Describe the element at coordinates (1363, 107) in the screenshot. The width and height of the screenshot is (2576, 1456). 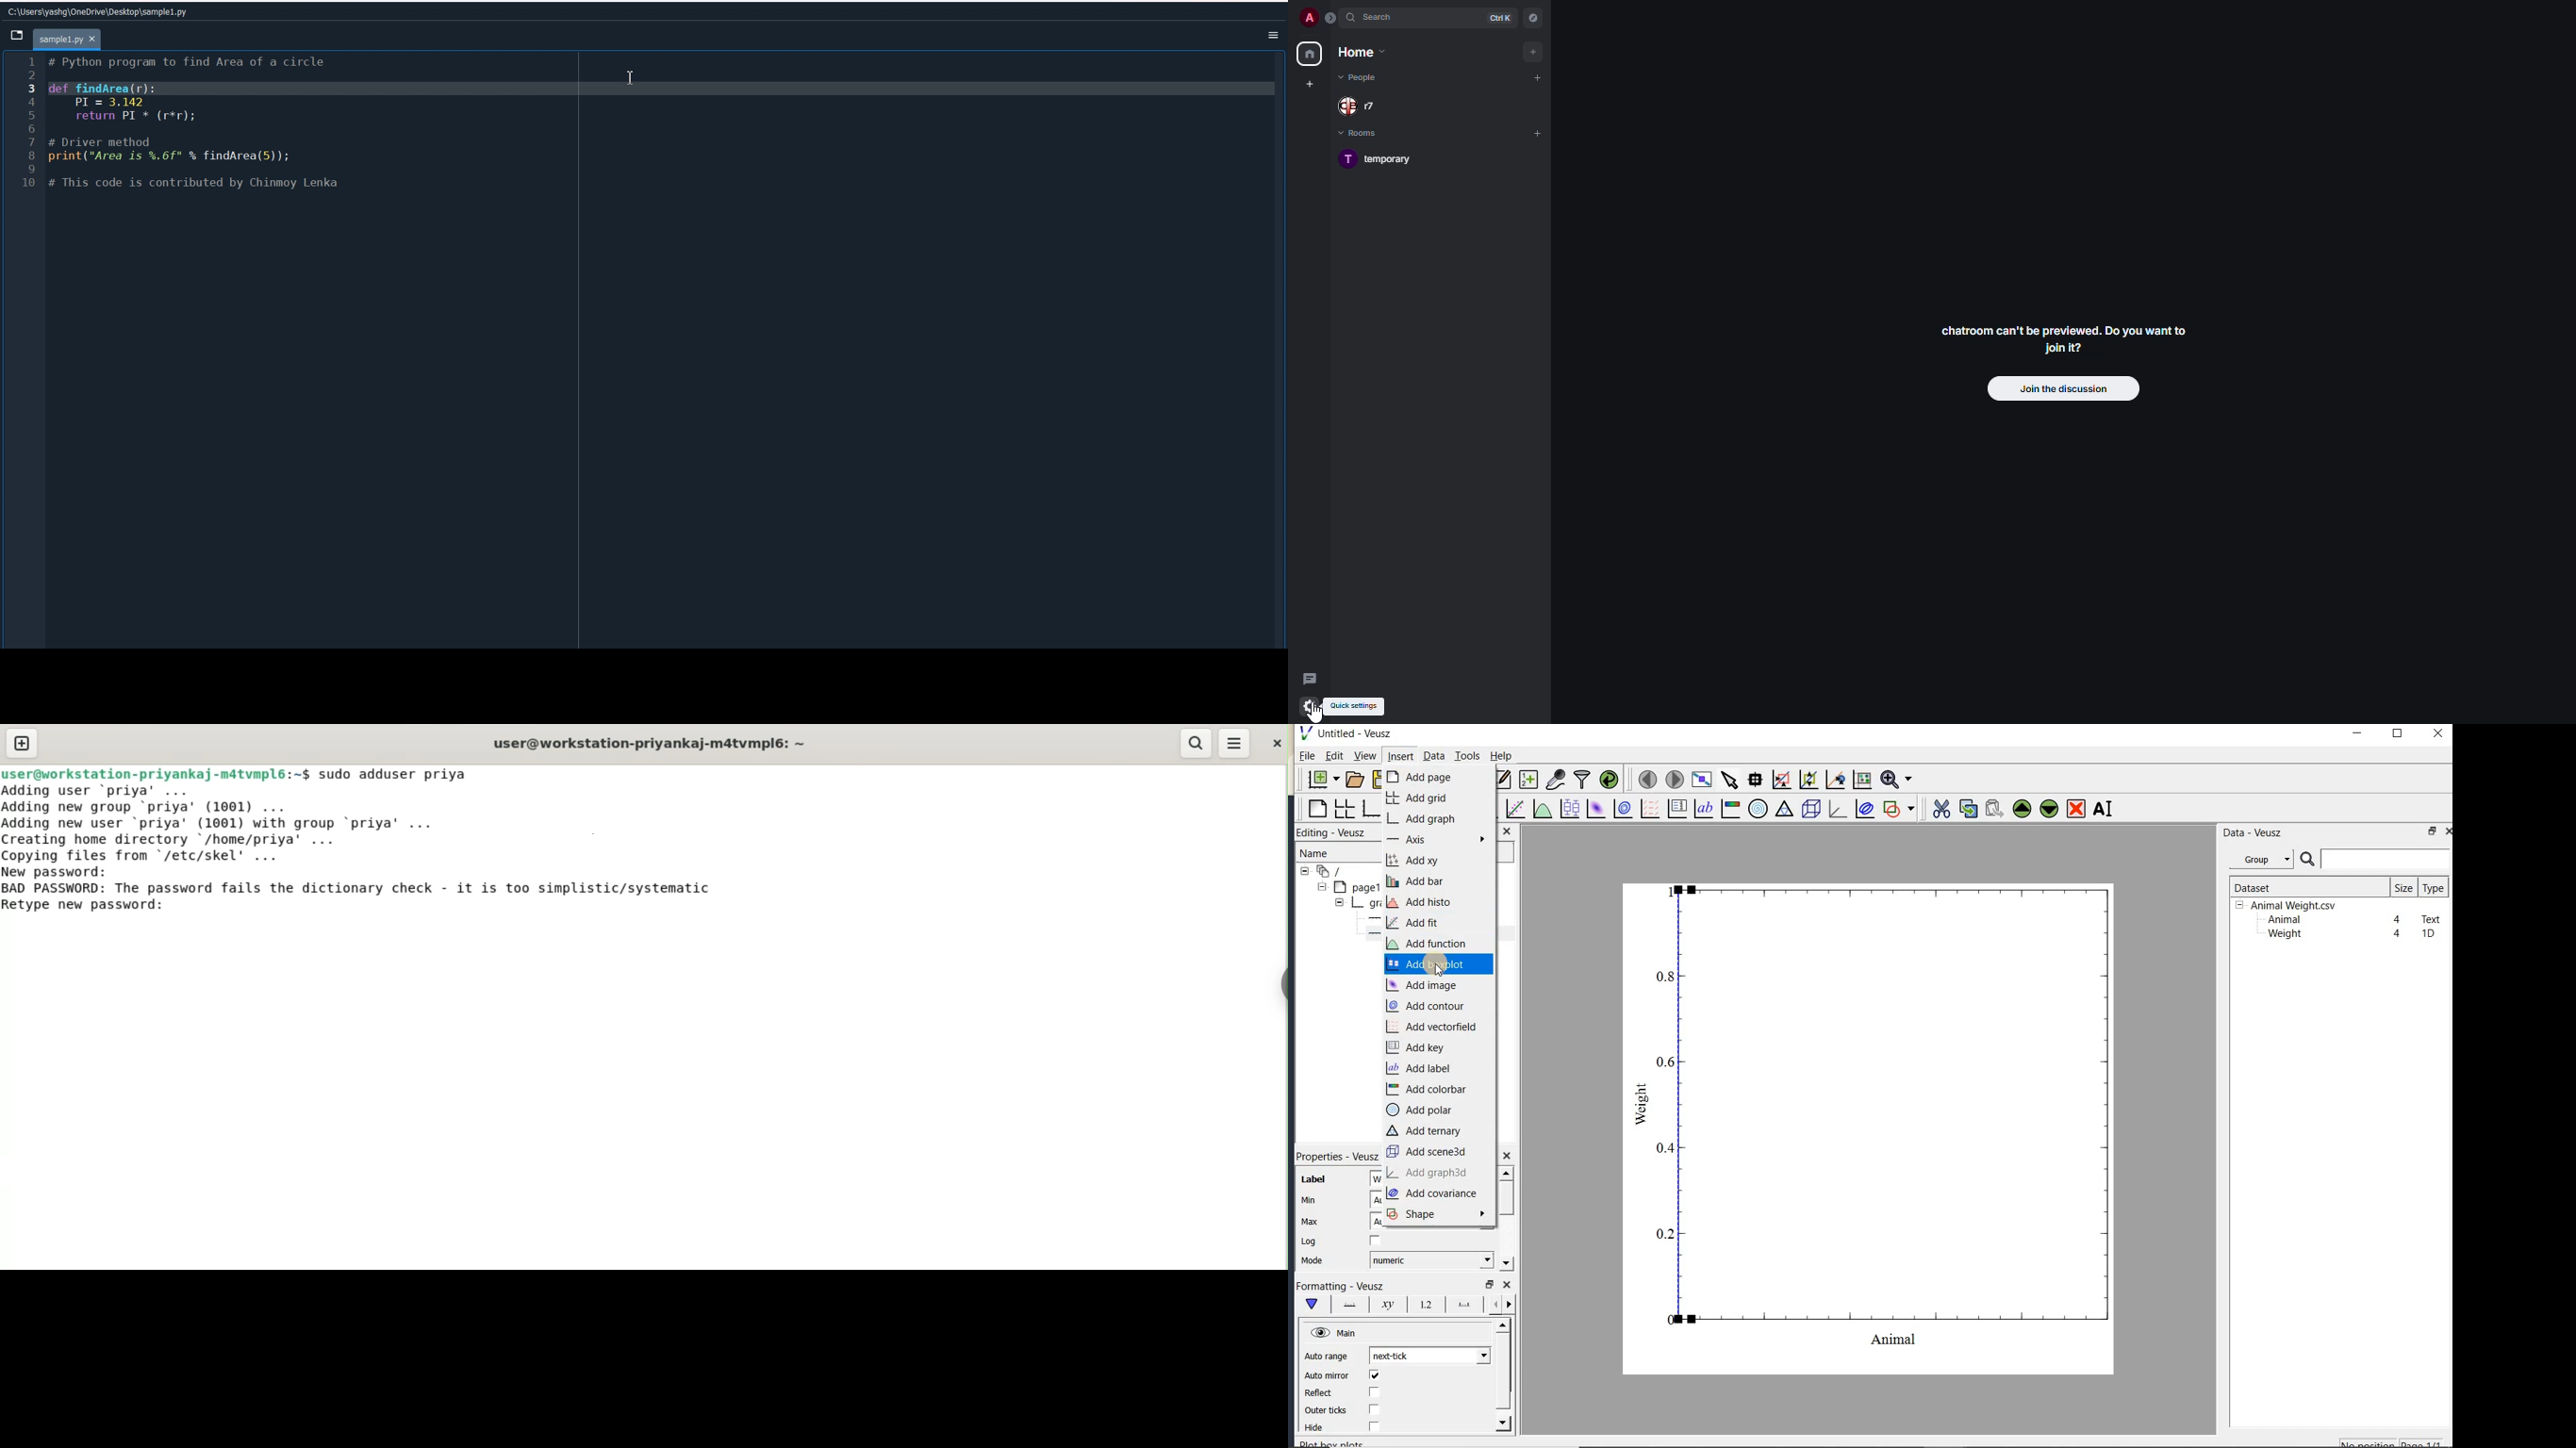
I see `people` at that location.